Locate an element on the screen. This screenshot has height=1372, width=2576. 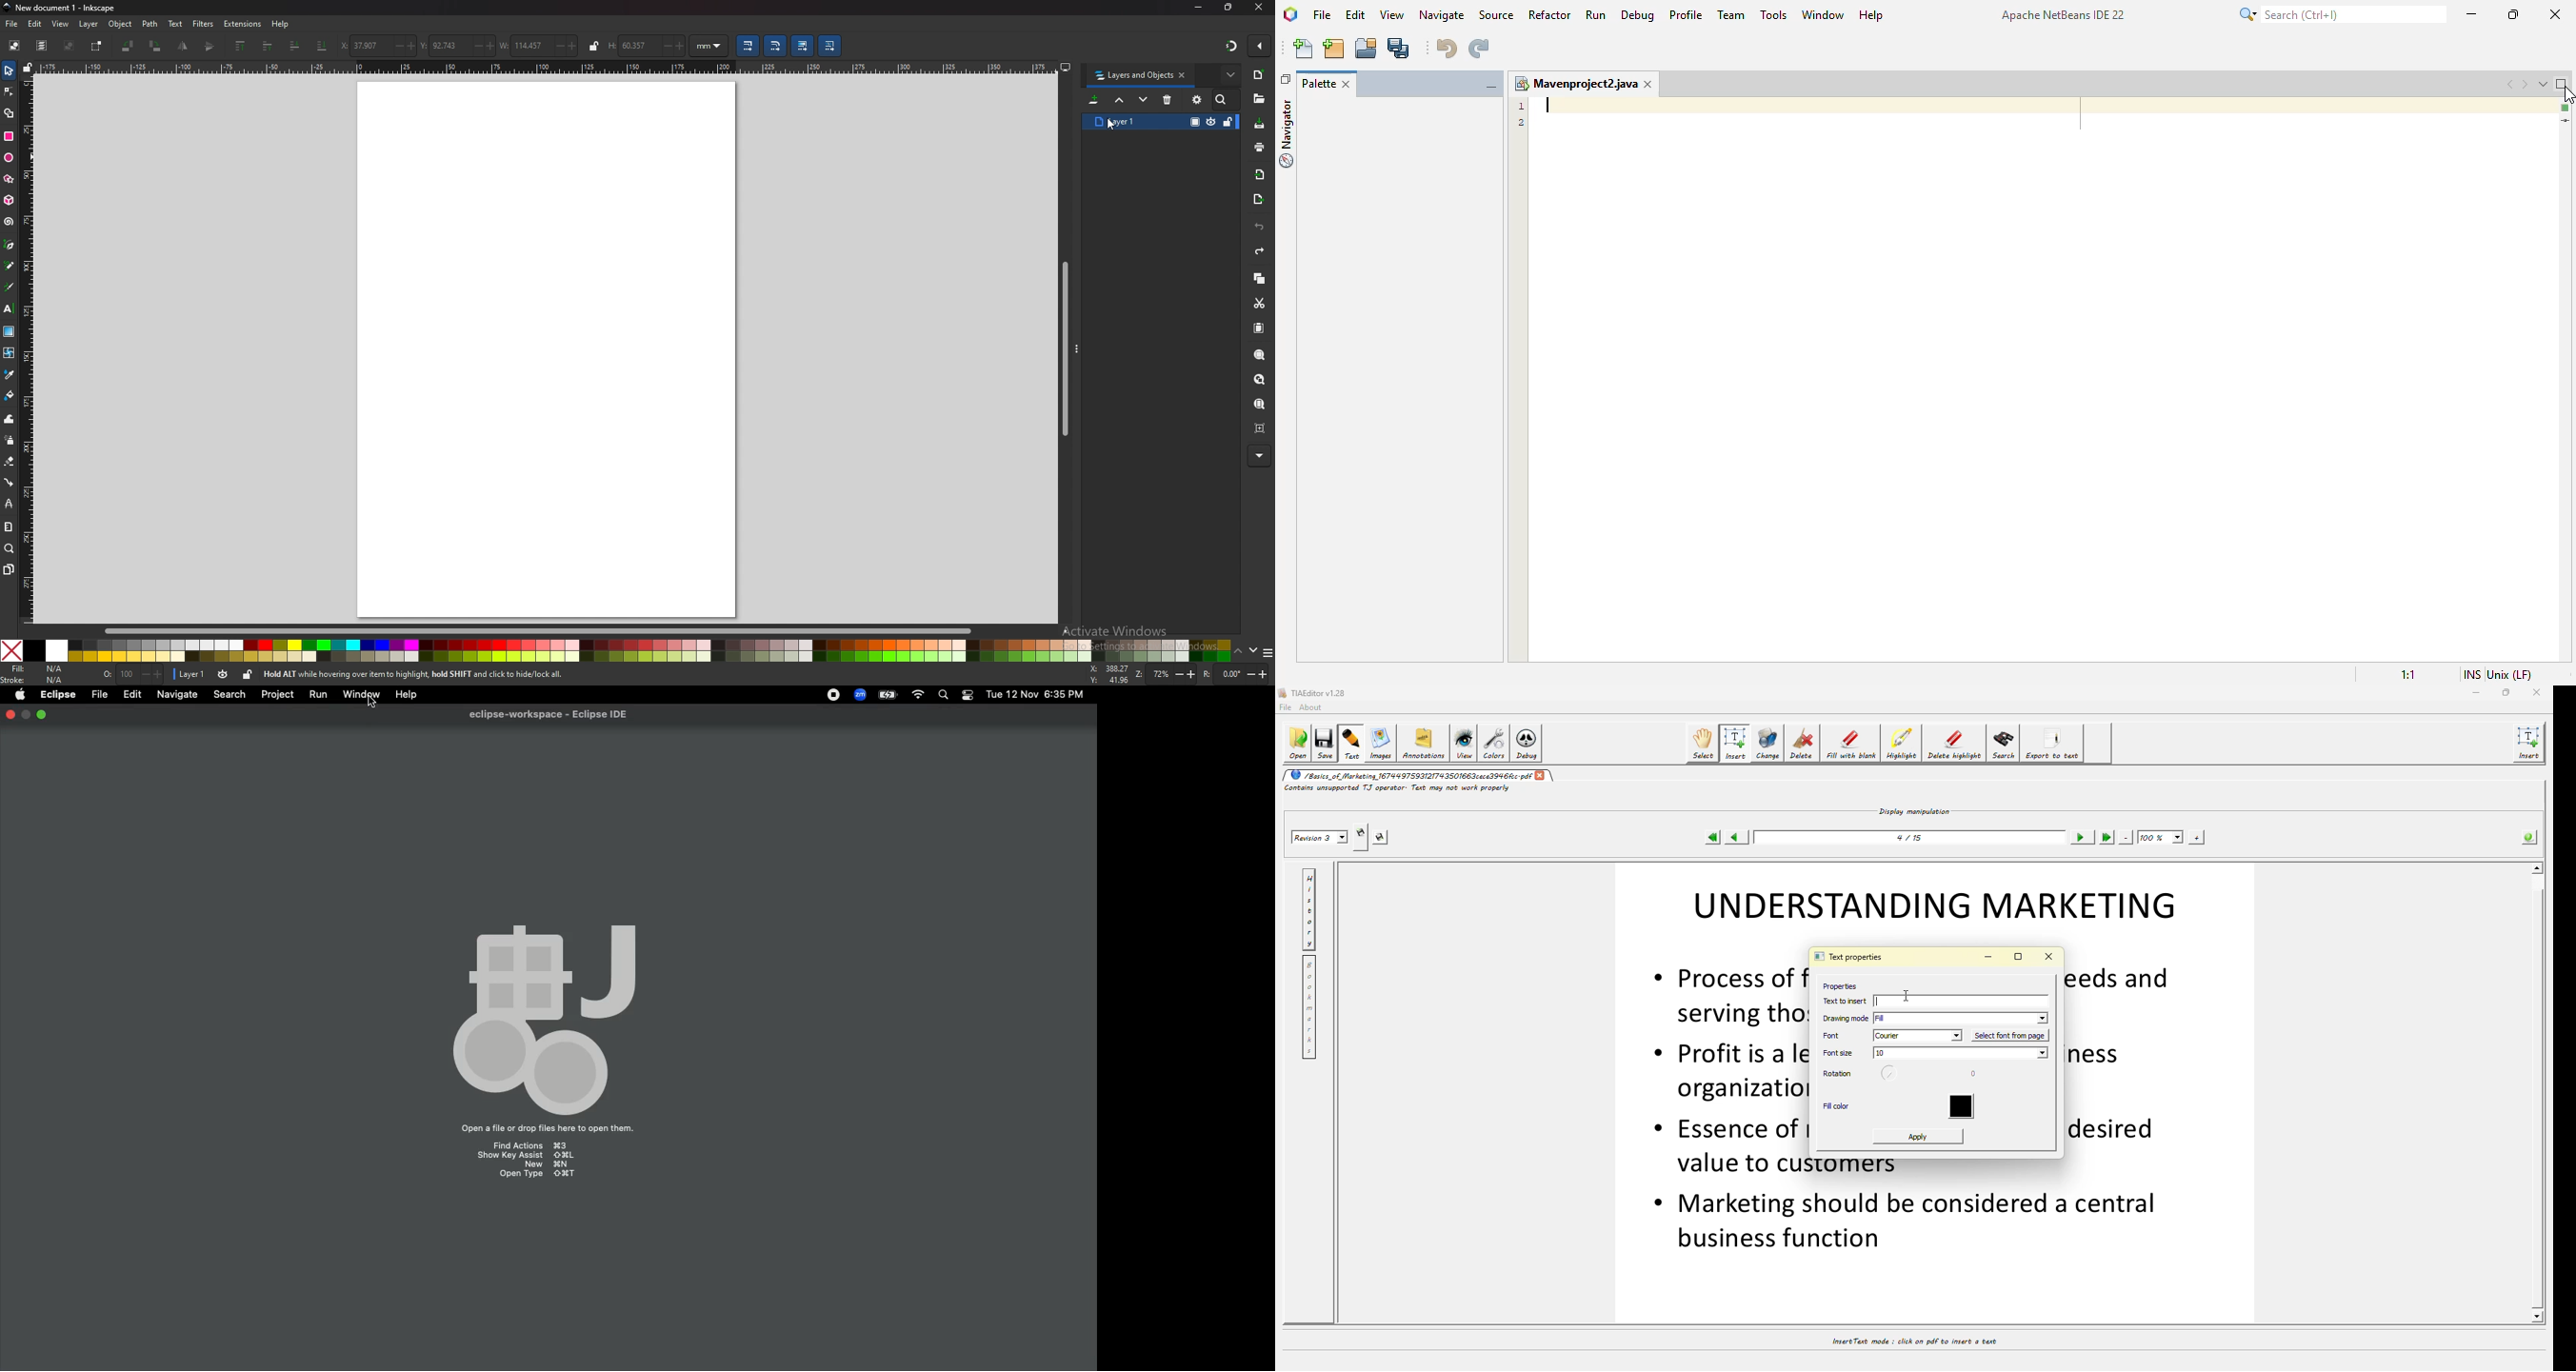
Minimize is located at coordinates (41, 714).